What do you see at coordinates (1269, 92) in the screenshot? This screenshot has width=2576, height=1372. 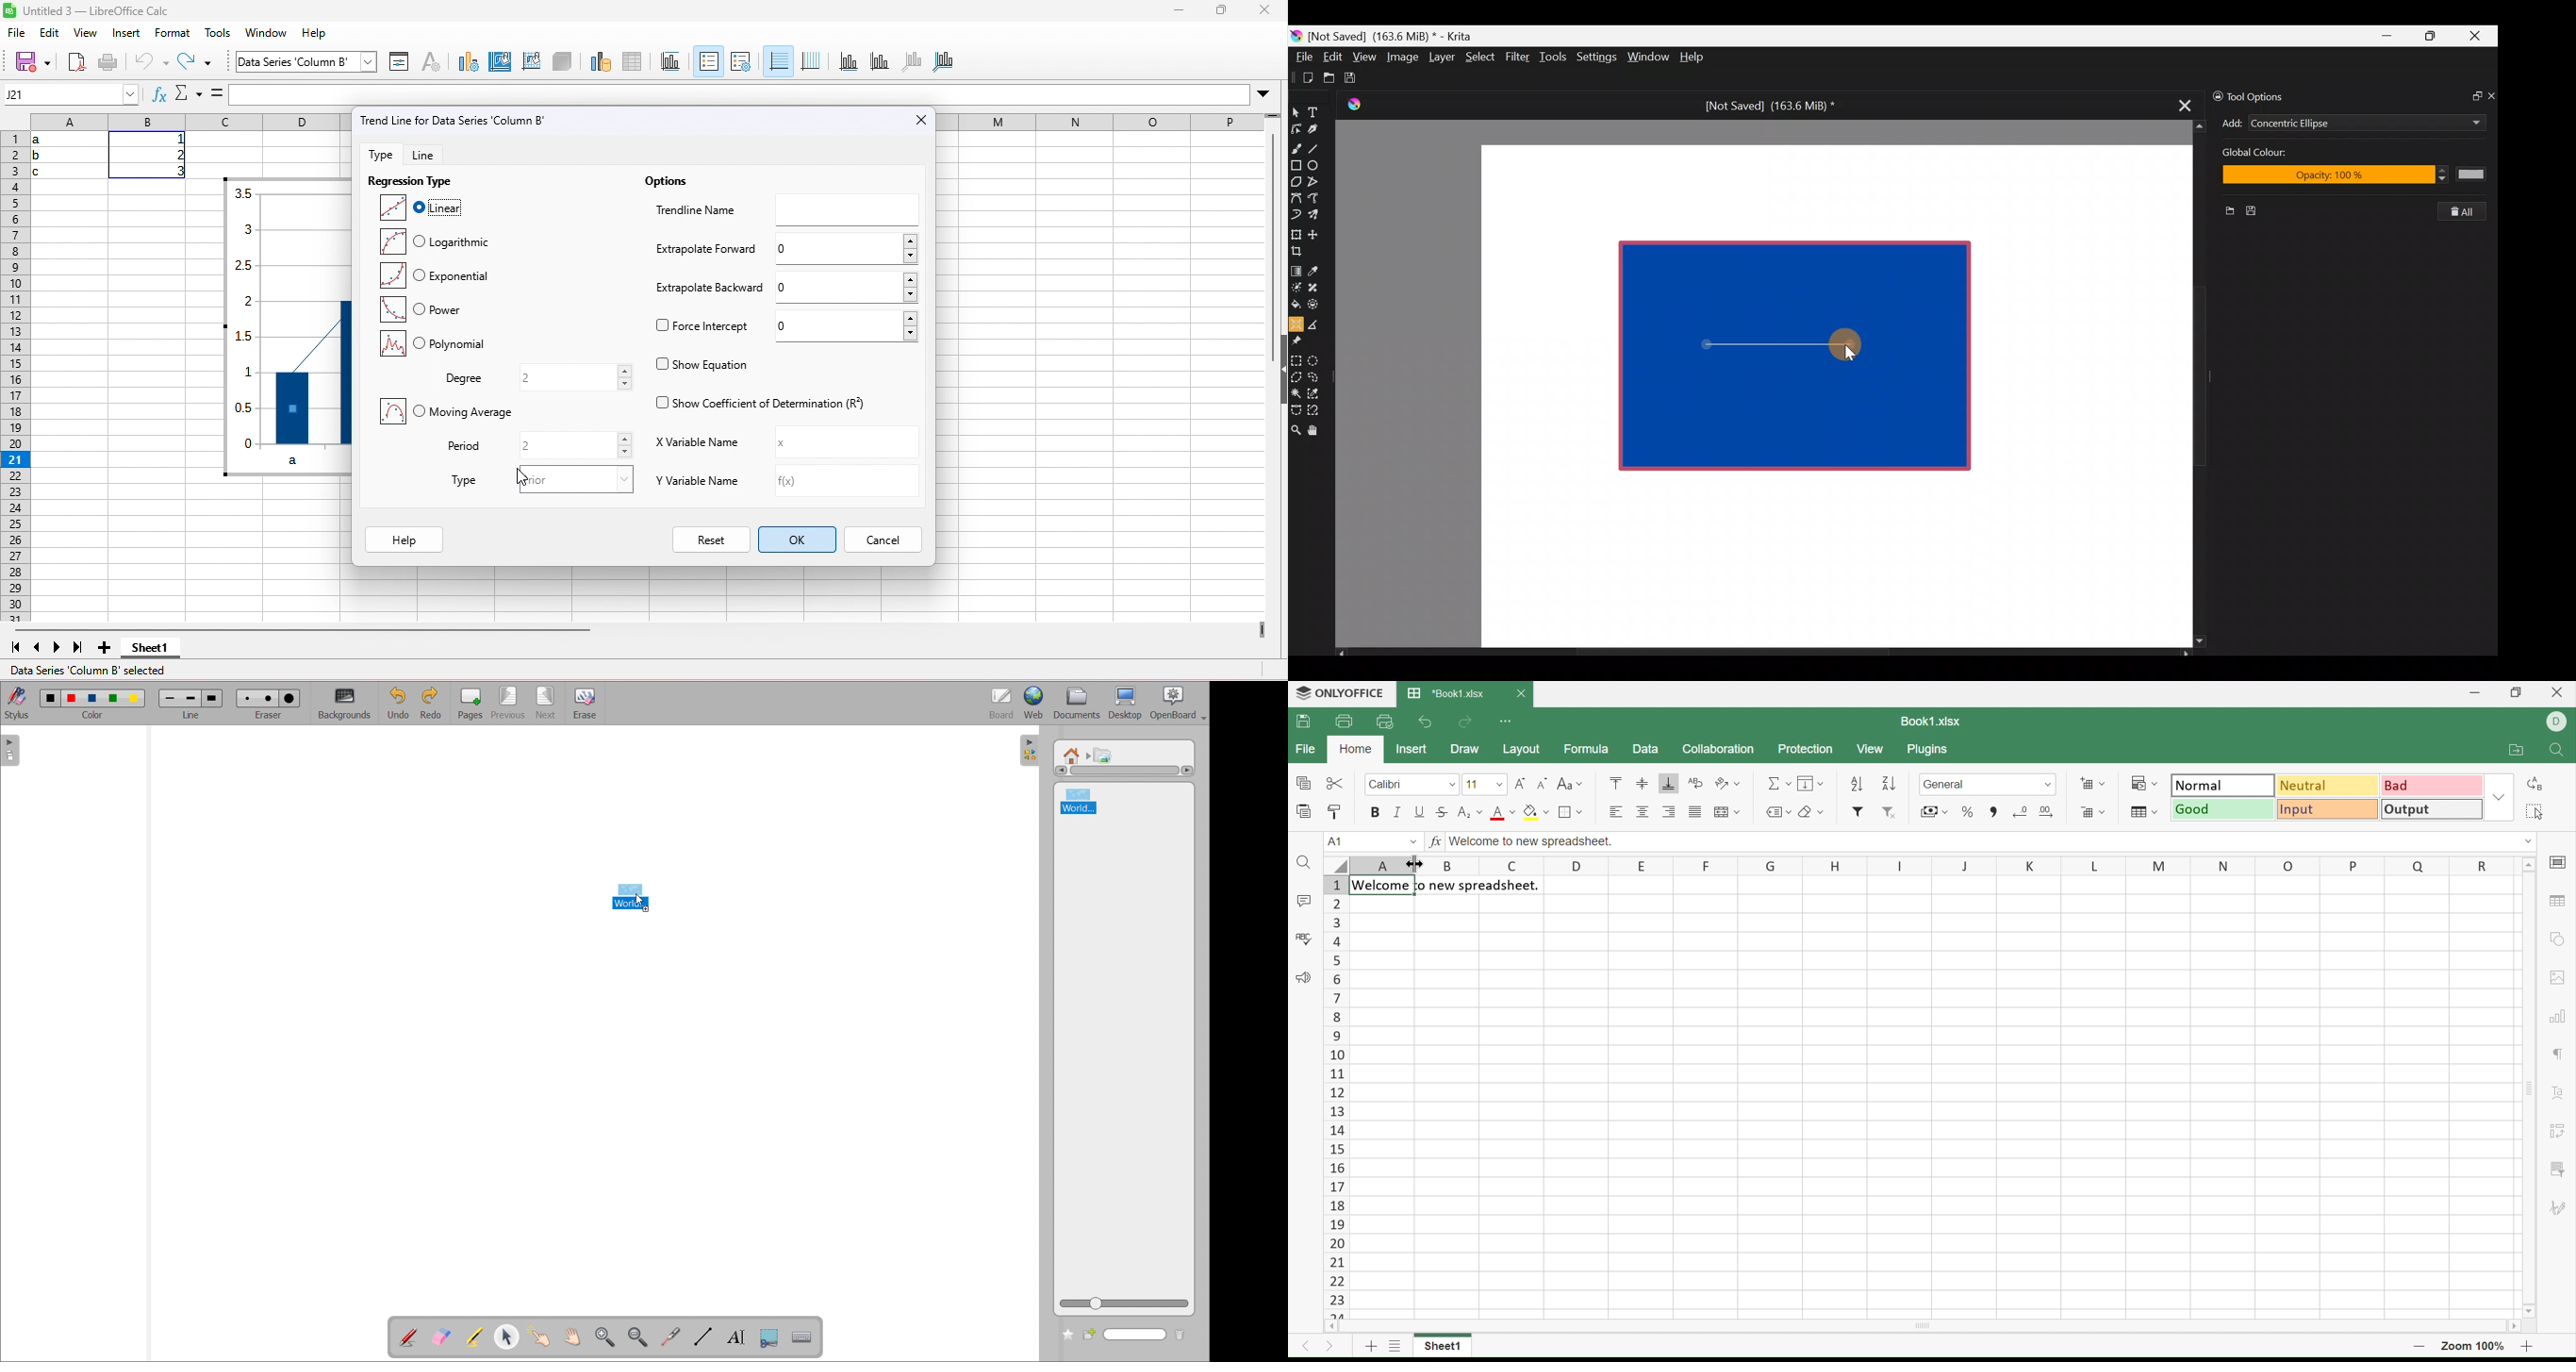 I see `expand formula bar` at bounding box center [1269, 92].